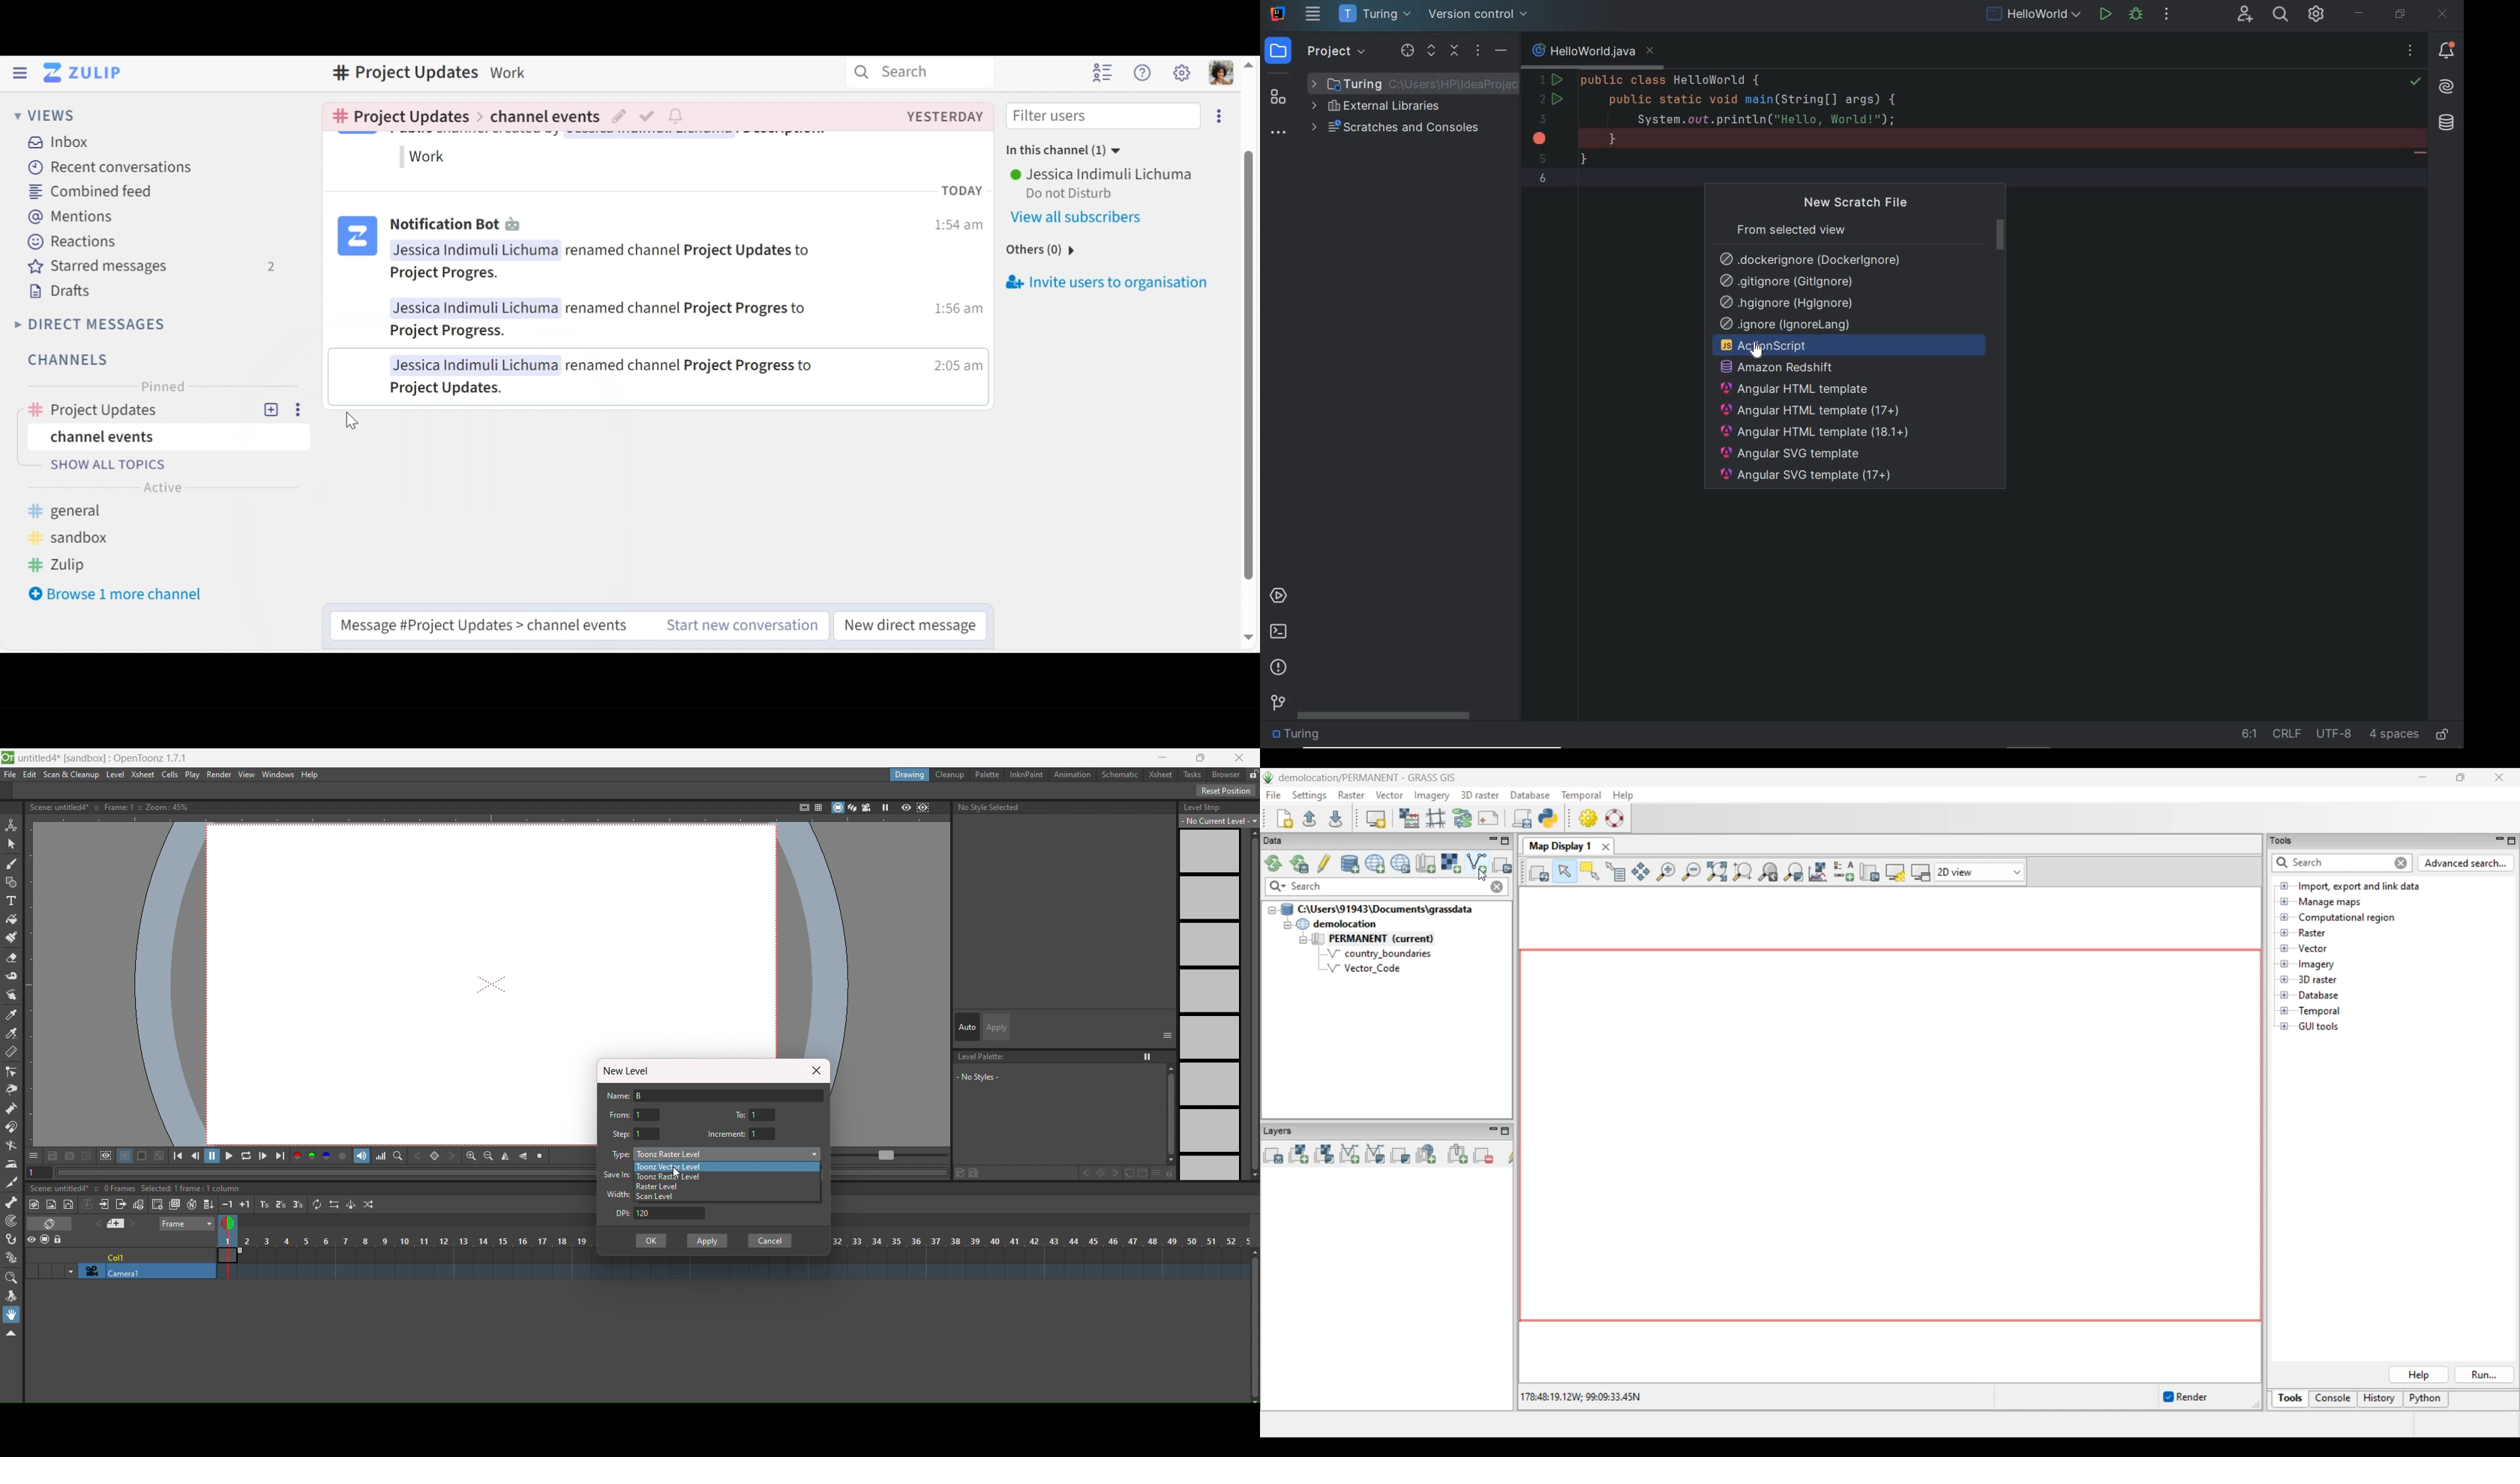 The width and height of the screenshot is (2520, 1484). I want to click on scan level, so click(659, 1197).